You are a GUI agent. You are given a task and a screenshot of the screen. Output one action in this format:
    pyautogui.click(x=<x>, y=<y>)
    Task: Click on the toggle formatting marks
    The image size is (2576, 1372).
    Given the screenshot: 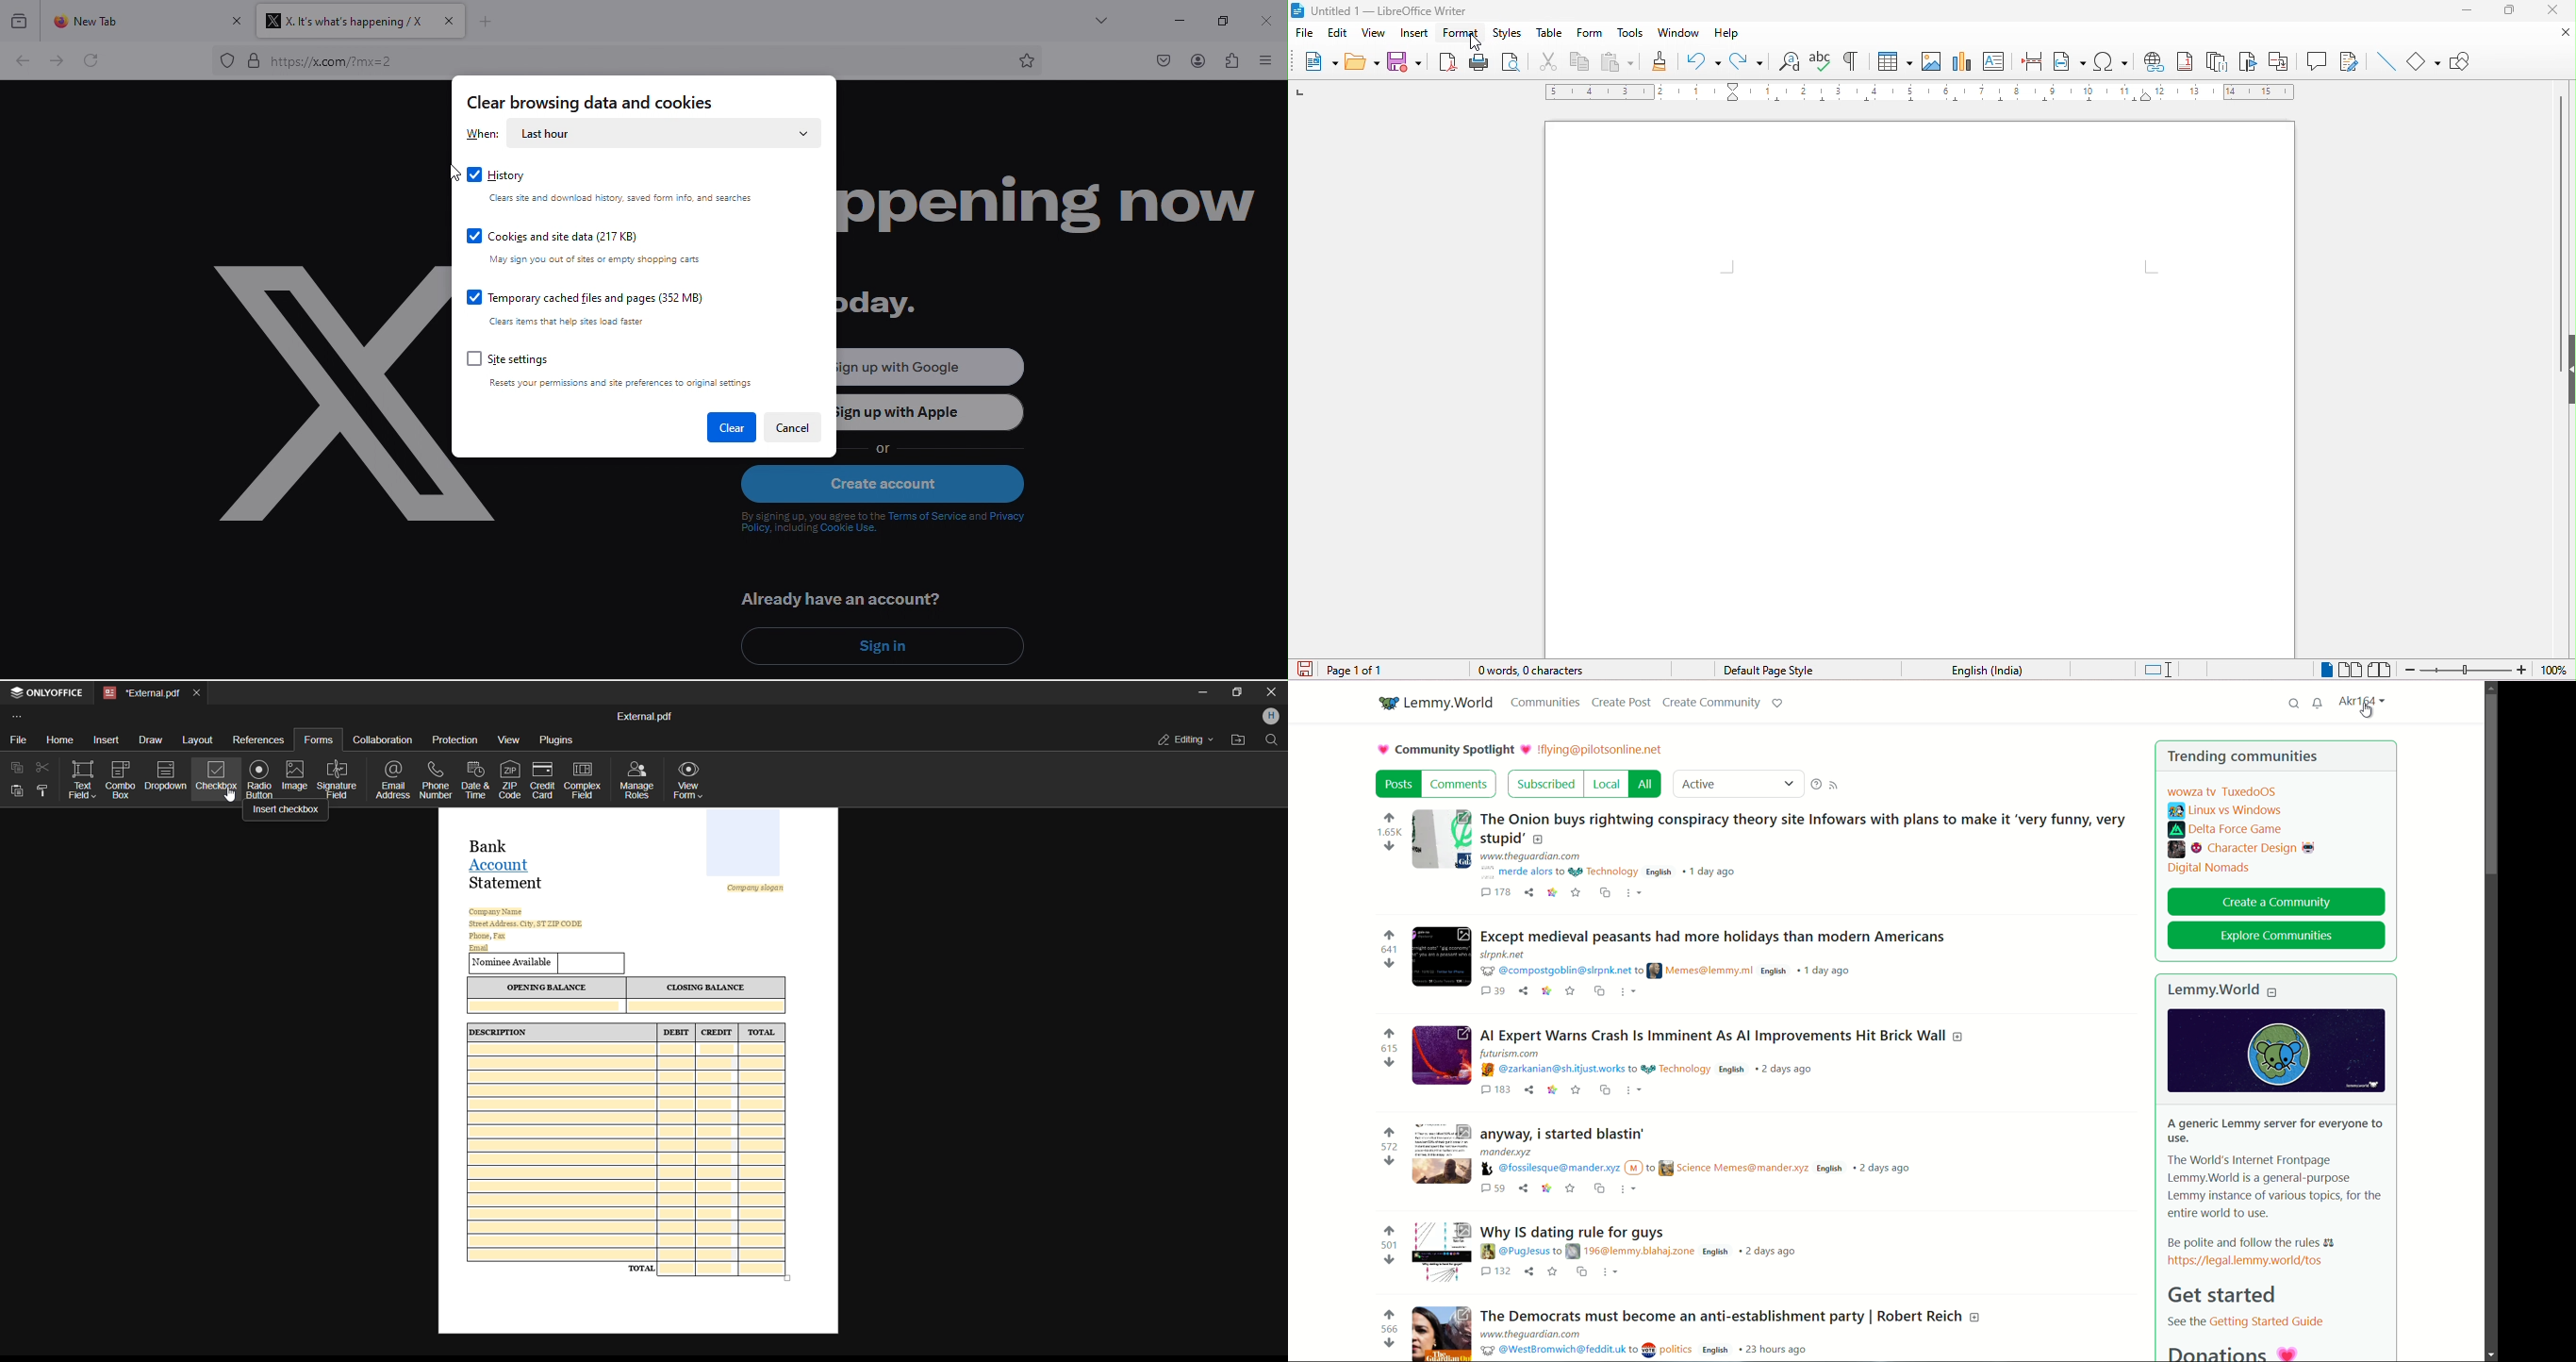 What is the action you would take?
    pyautogui.click(x=1850, y=59)
    